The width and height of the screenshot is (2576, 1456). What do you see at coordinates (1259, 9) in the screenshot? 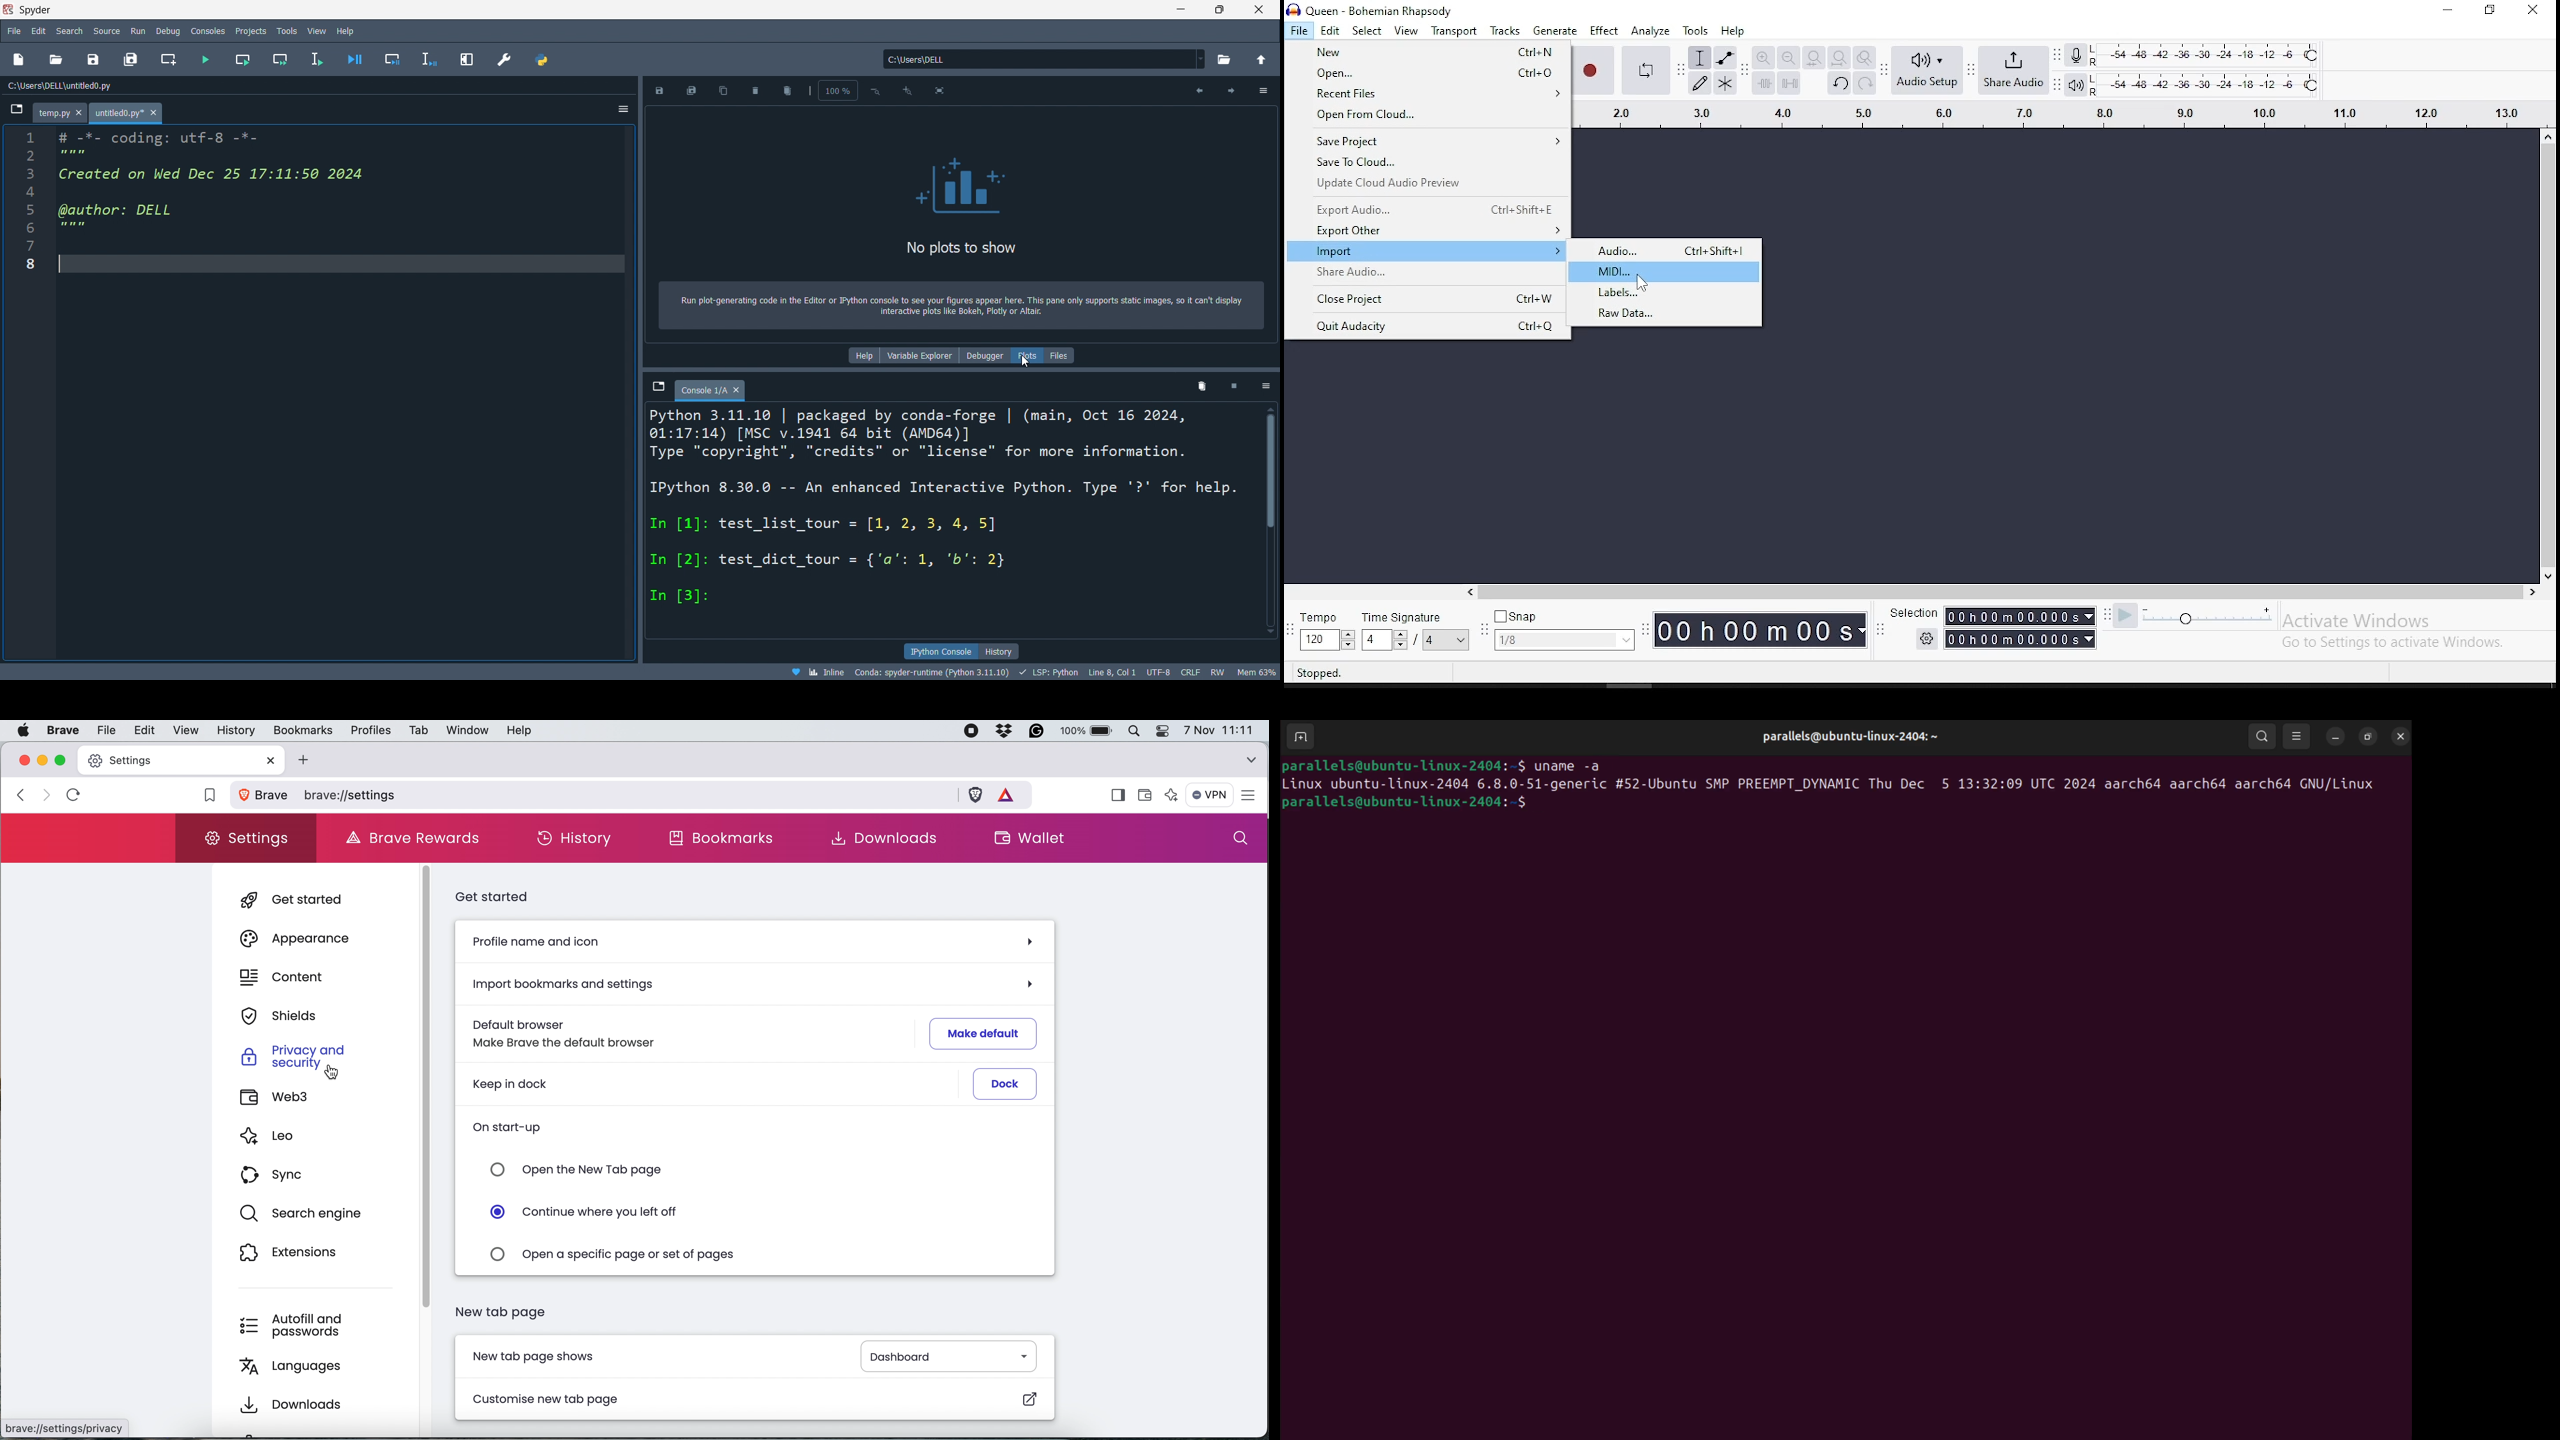
I see `close` at bounding box center [1259, 9].